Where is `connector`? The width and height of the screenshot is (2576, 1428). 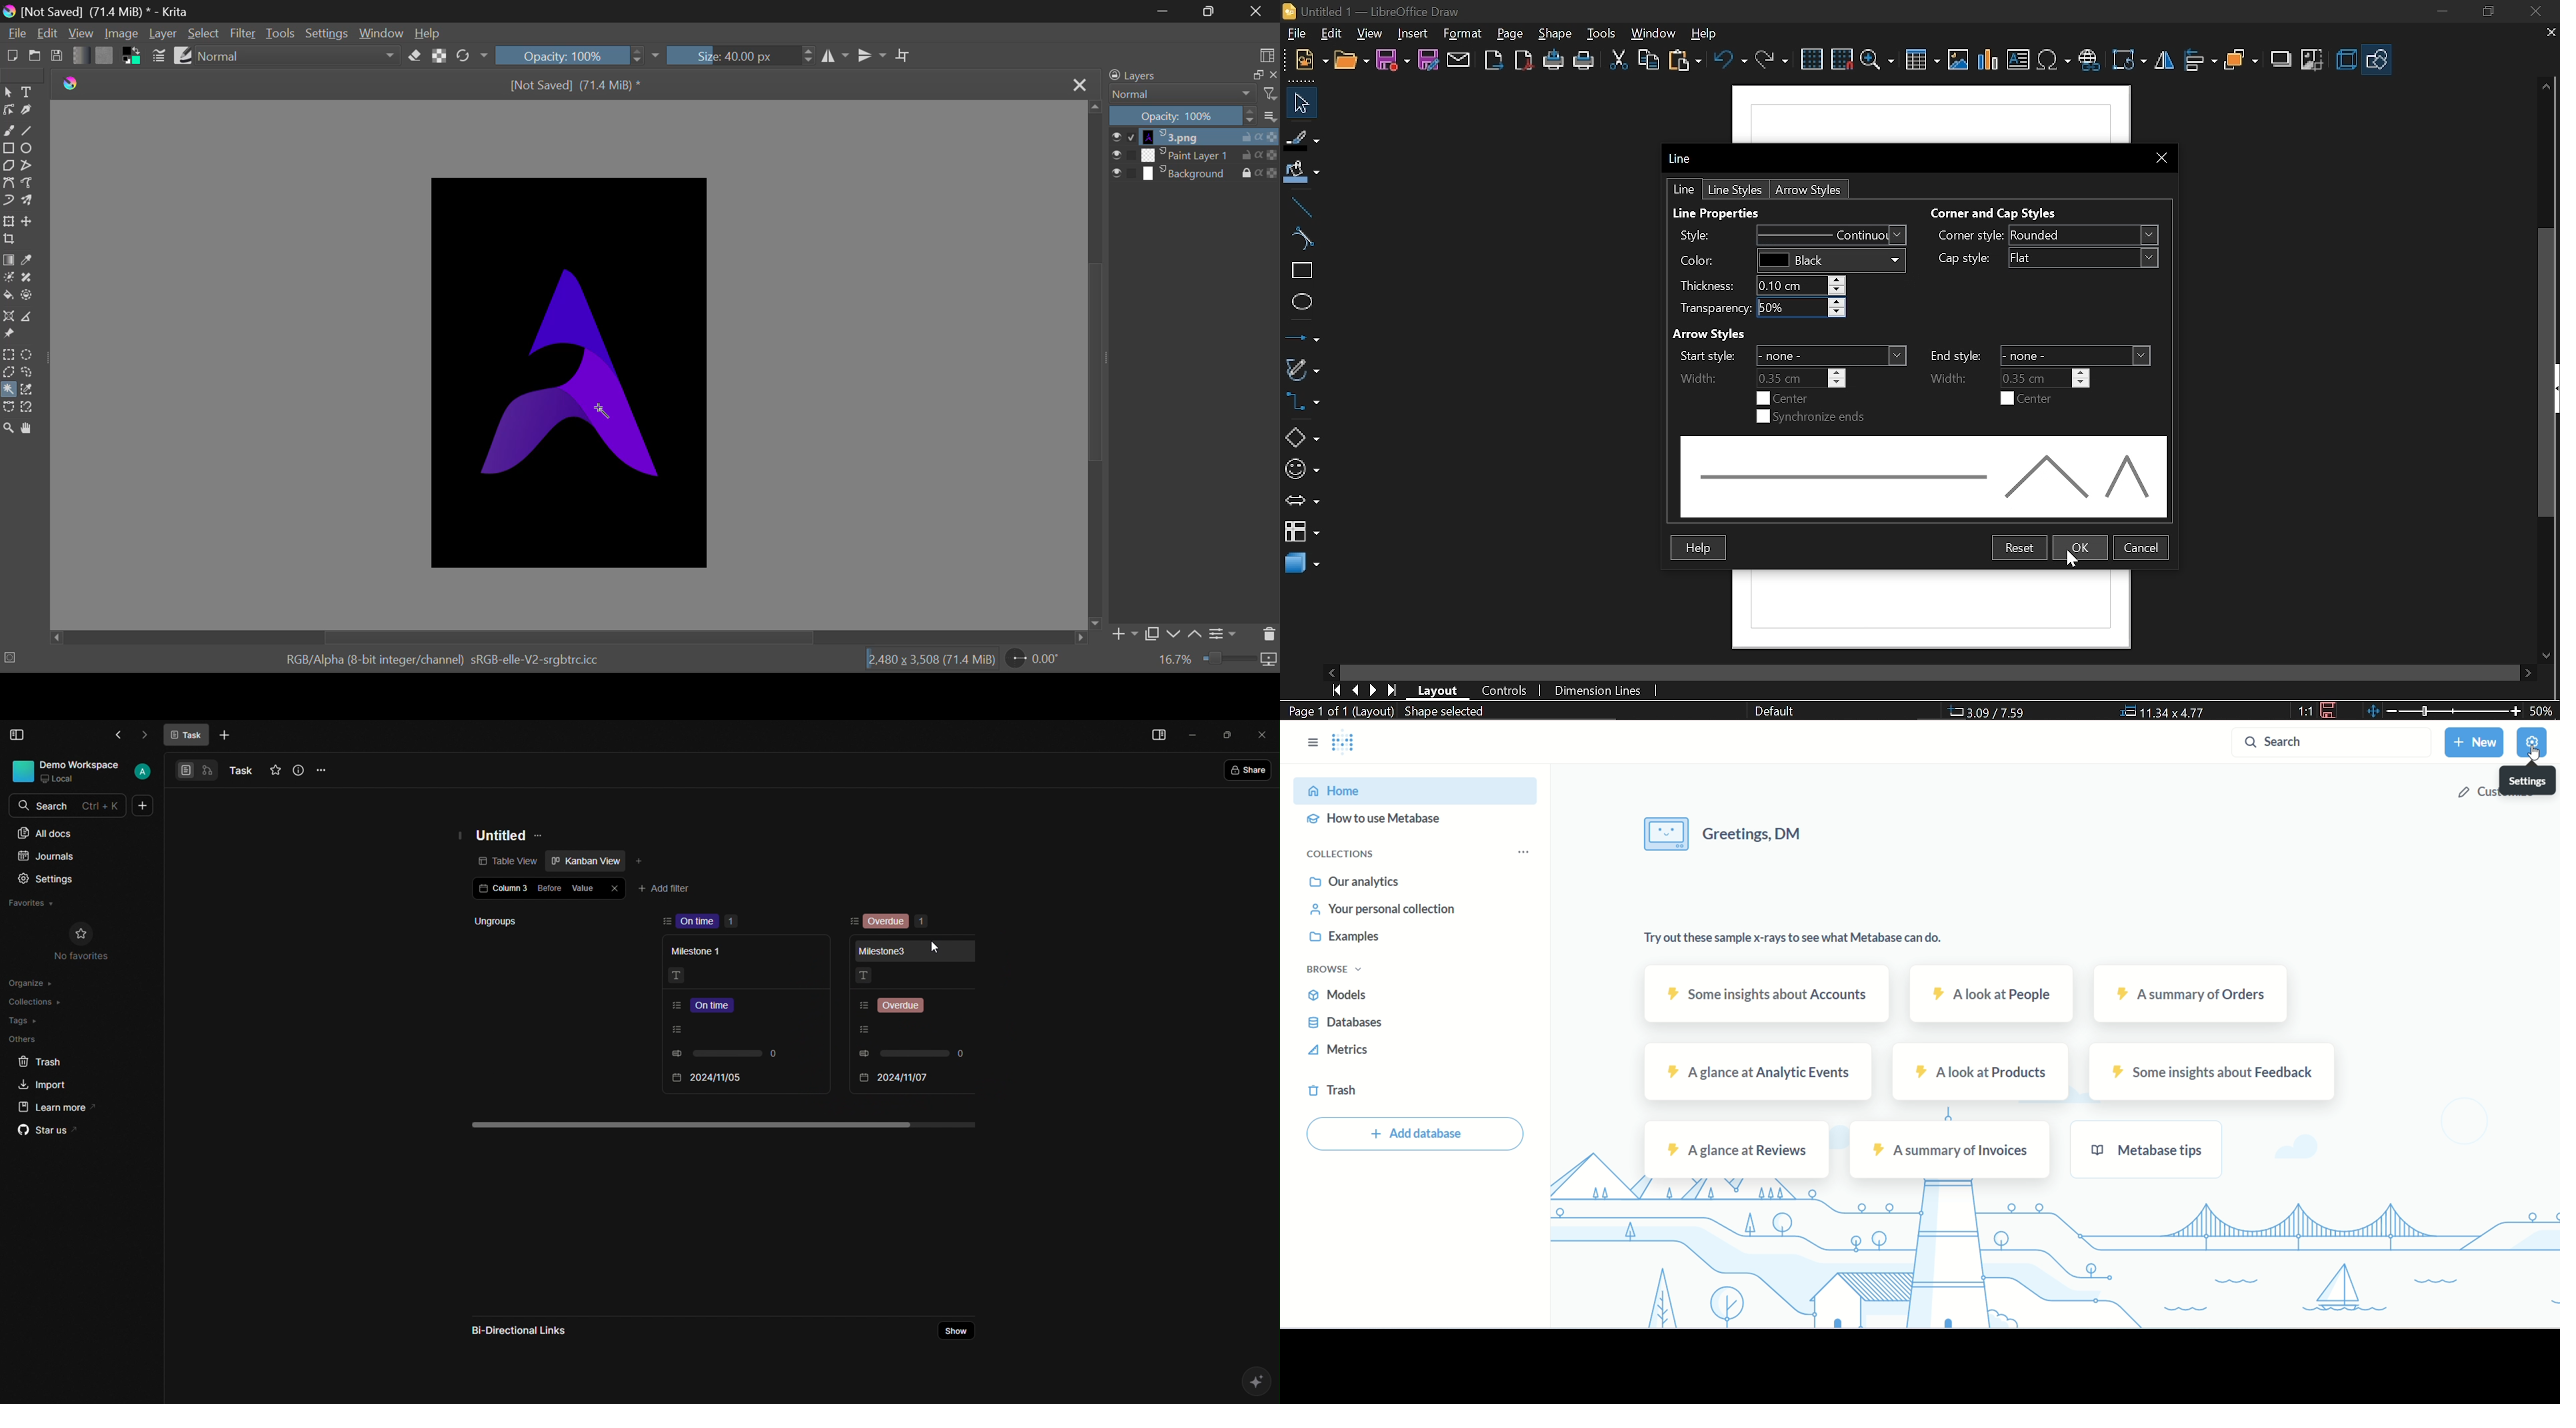
connector is located at coordinates (1301, 402).